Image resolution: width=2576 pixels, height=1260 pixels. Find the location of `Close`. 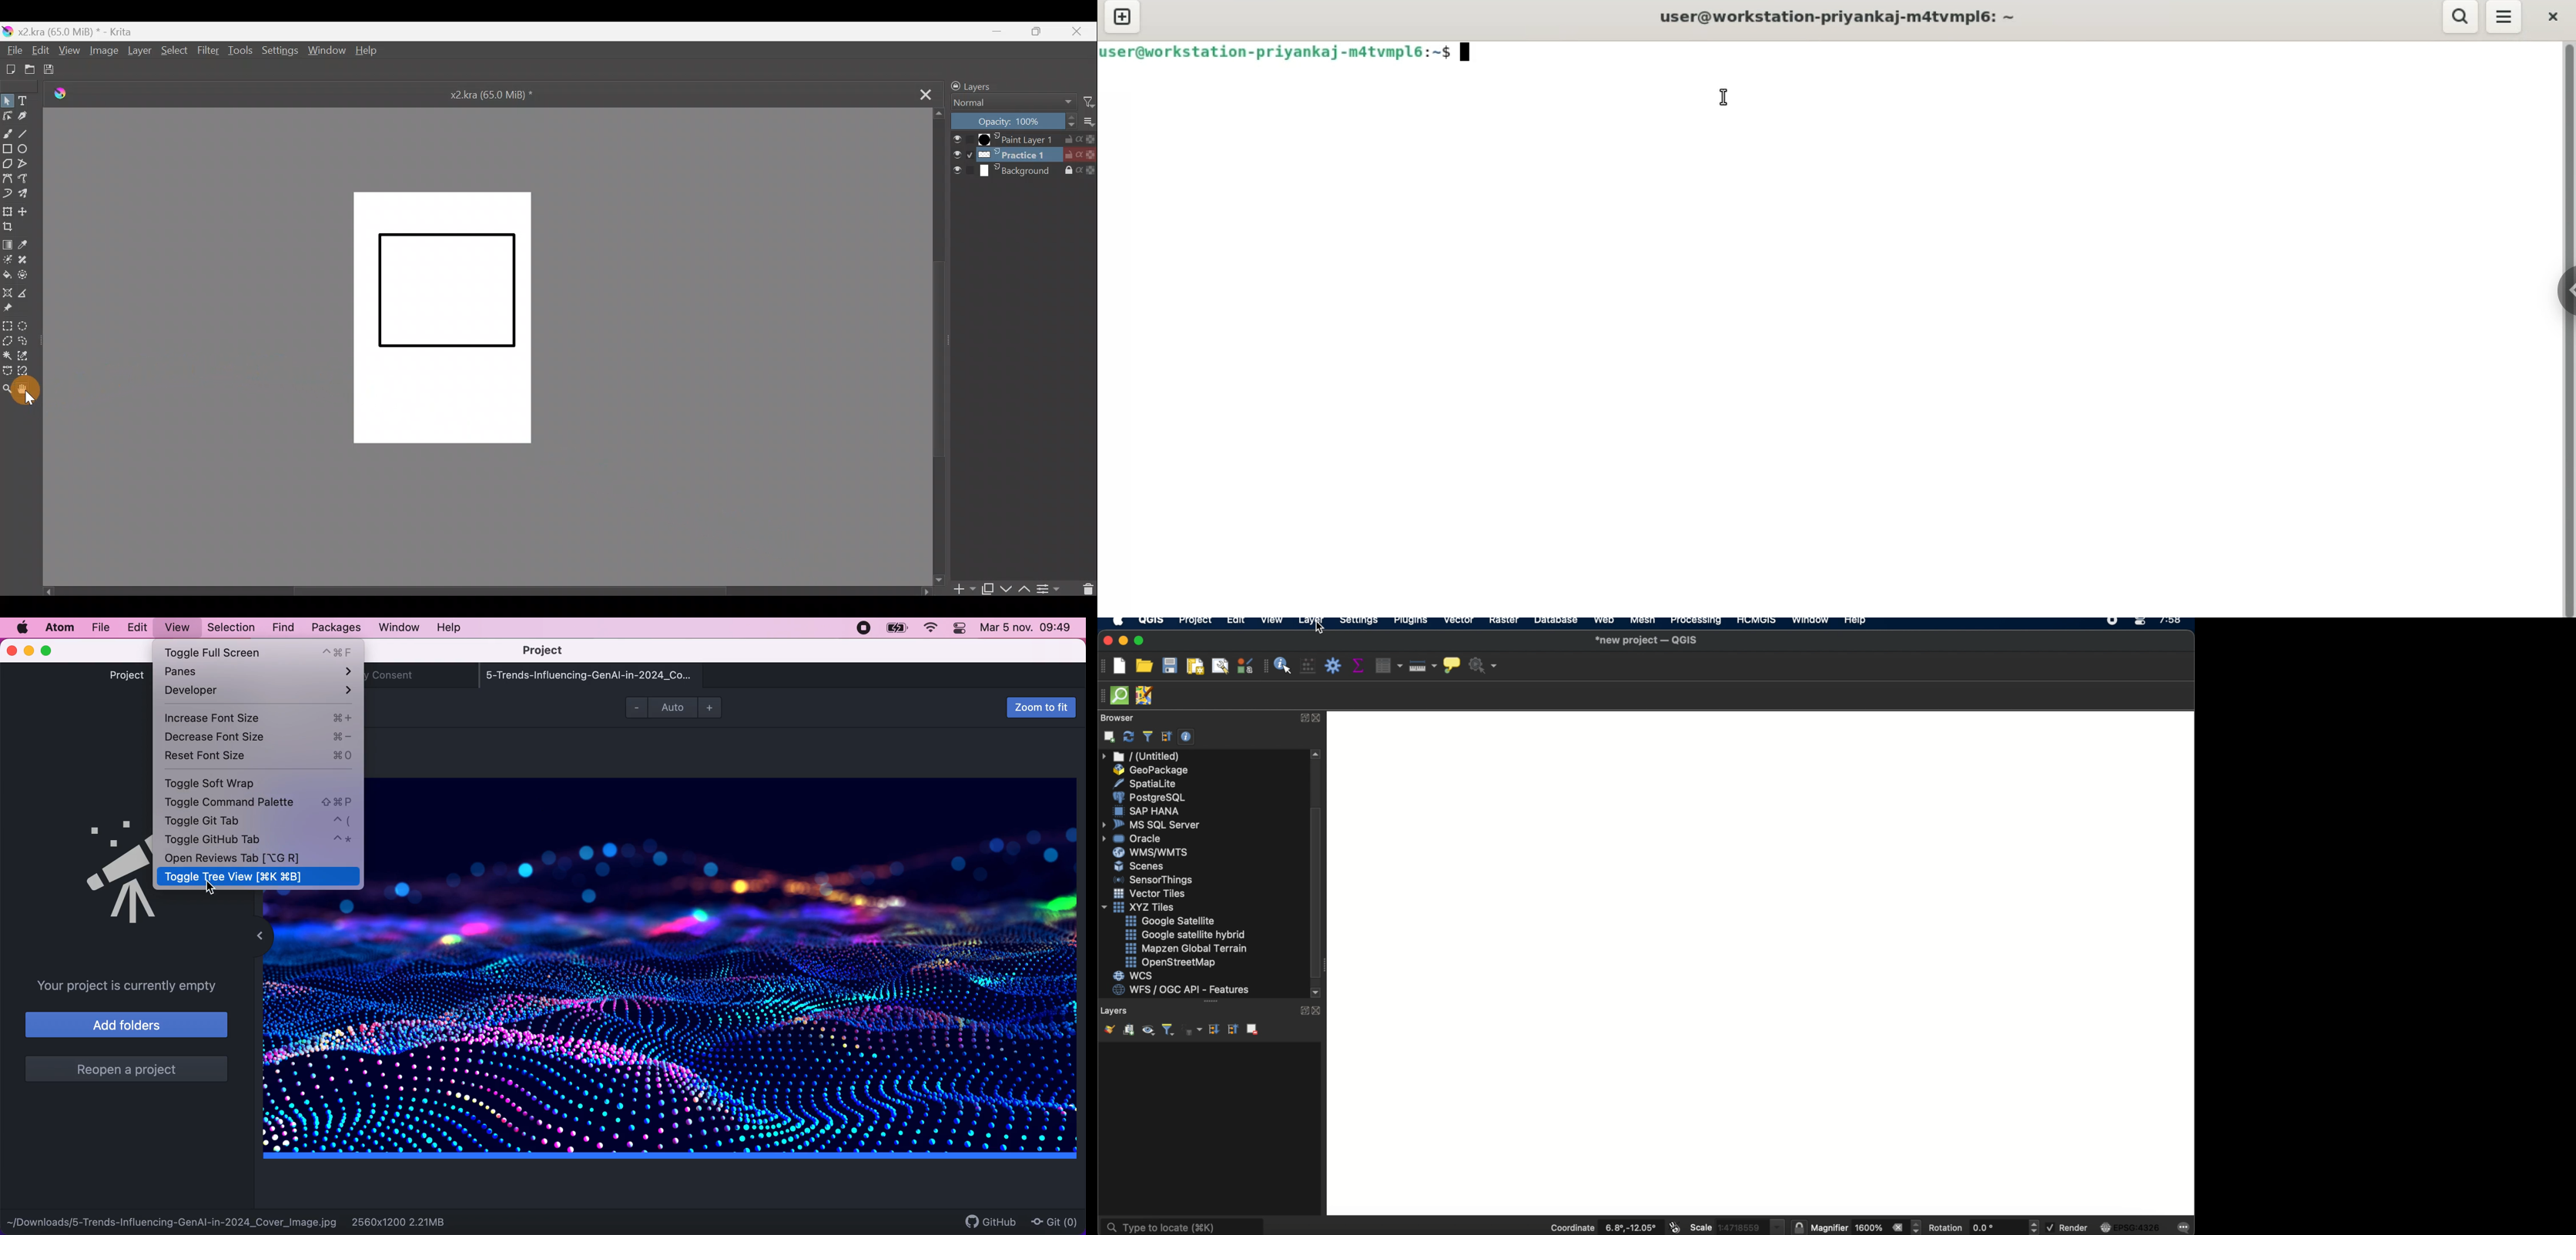

Close is located at coordinates (1077, 32).